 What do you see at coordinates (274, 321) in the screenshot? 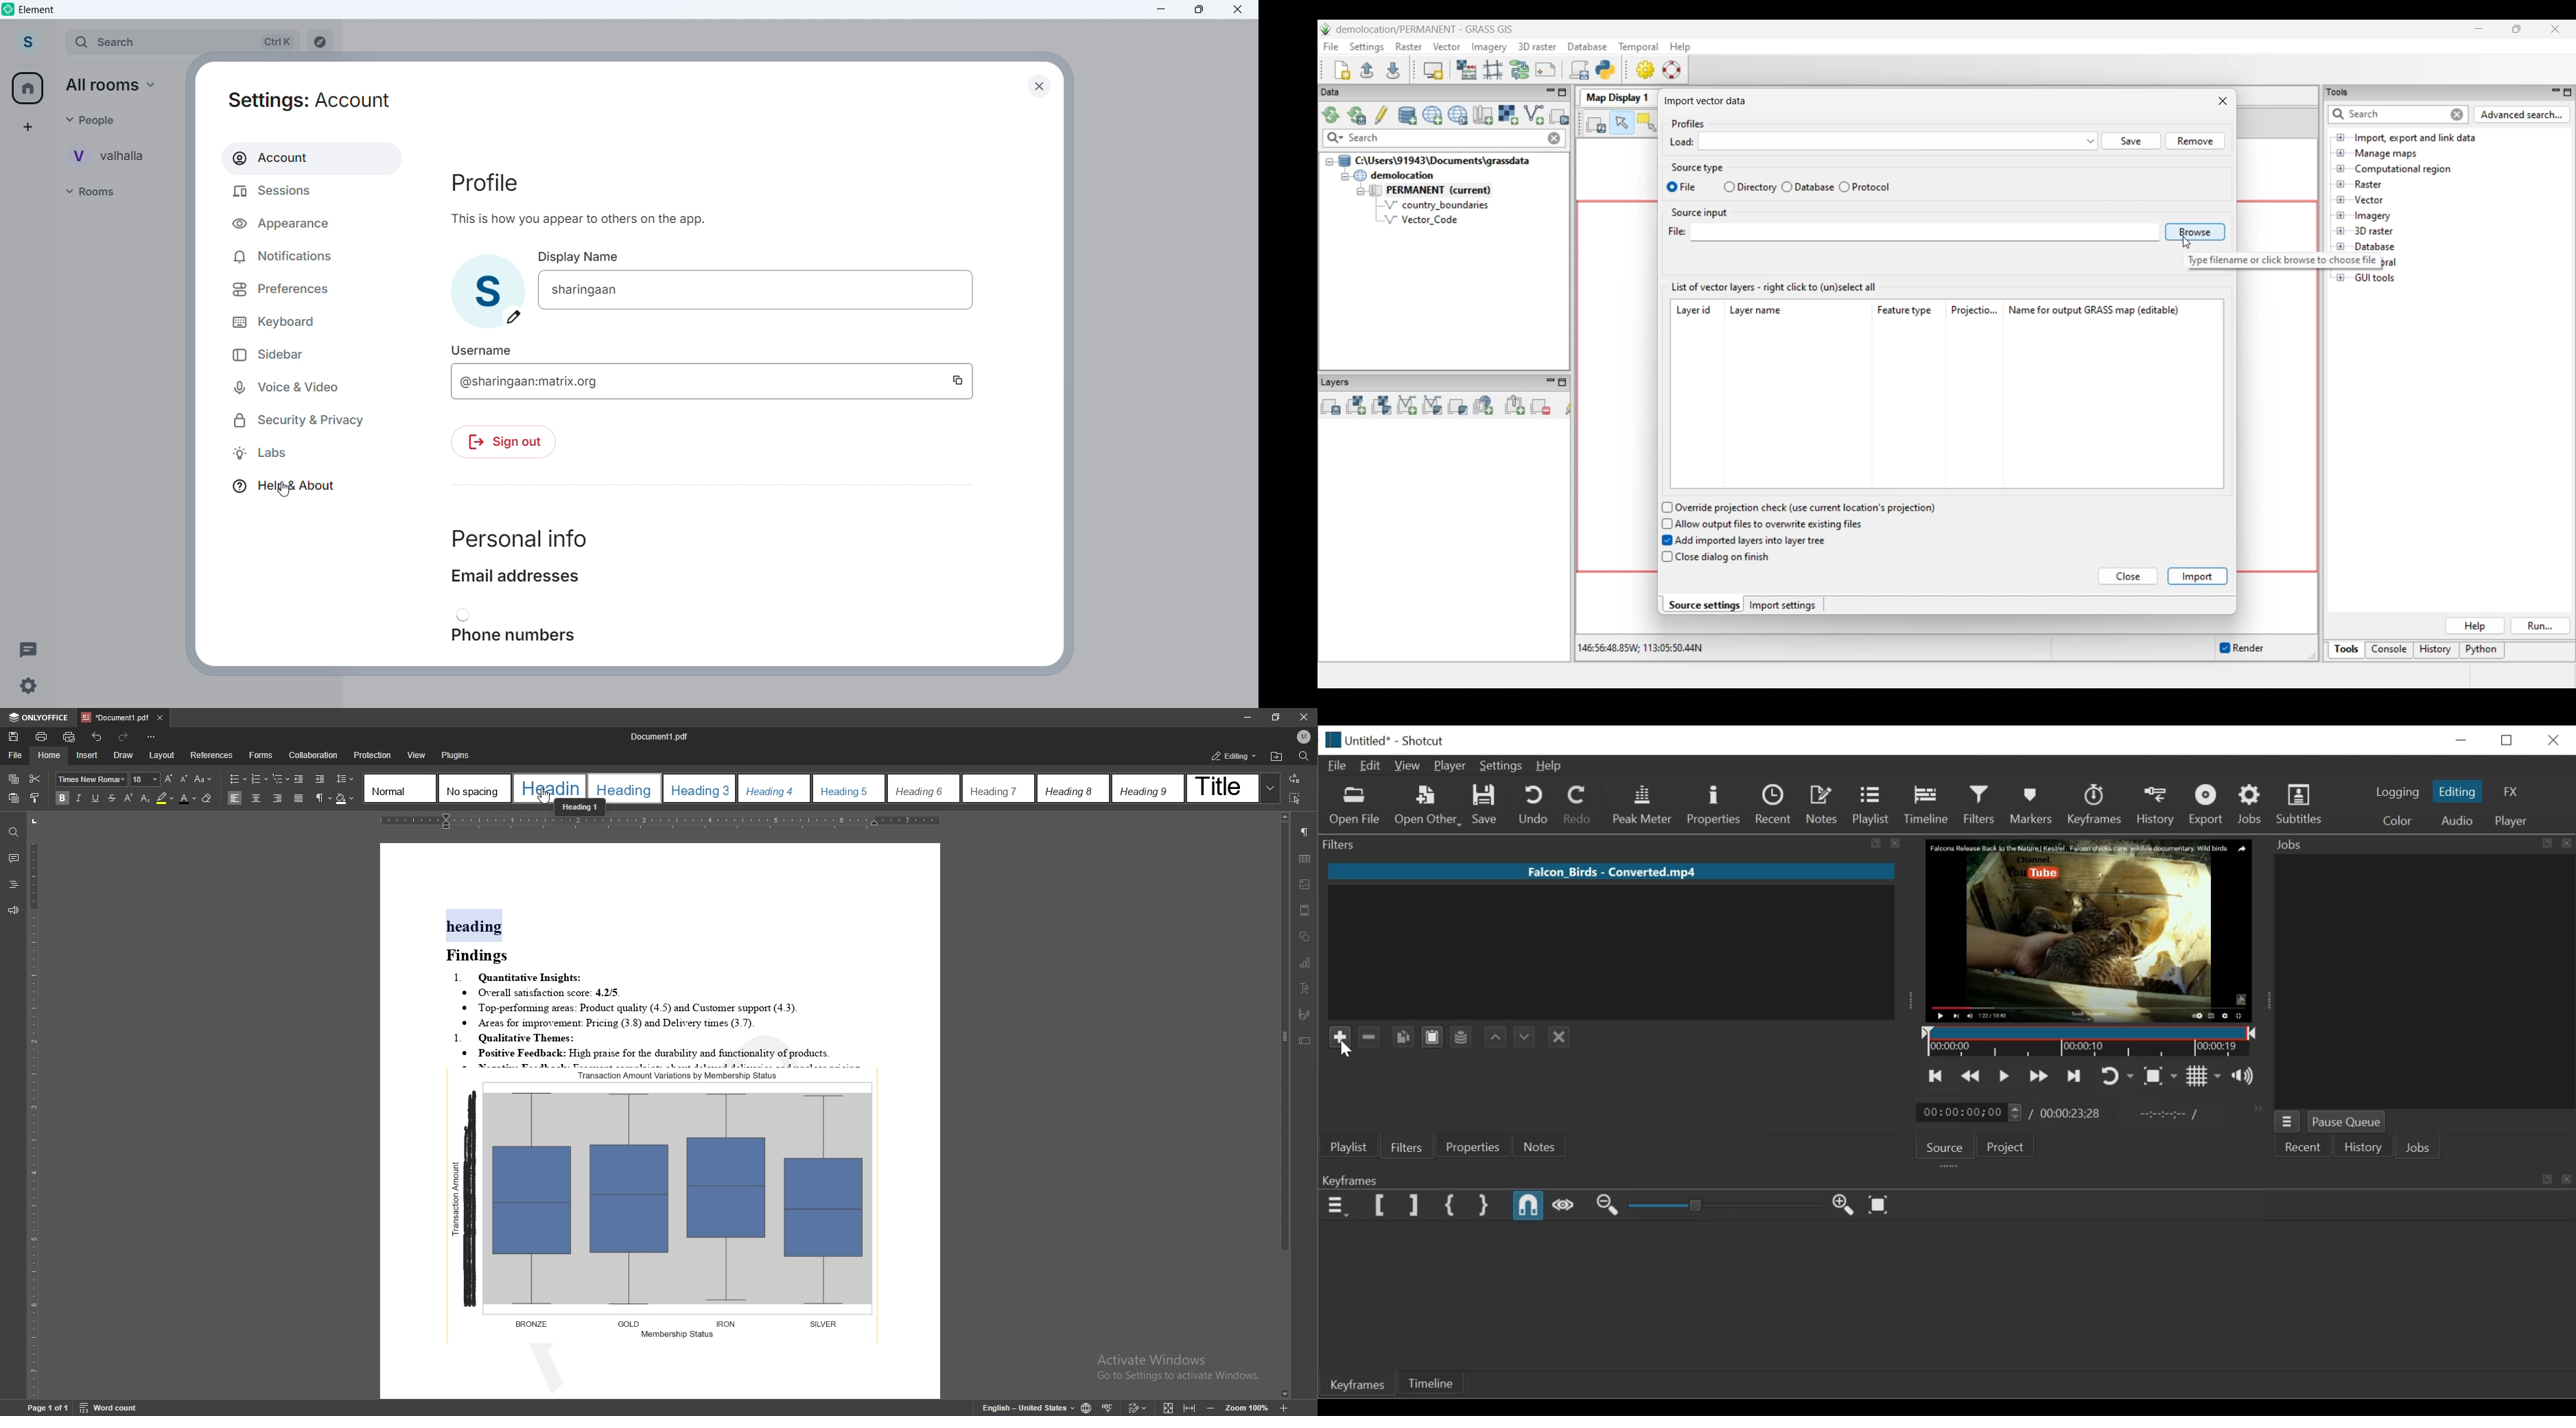
I see `Keyboard ` at bounding box center [274, 321].